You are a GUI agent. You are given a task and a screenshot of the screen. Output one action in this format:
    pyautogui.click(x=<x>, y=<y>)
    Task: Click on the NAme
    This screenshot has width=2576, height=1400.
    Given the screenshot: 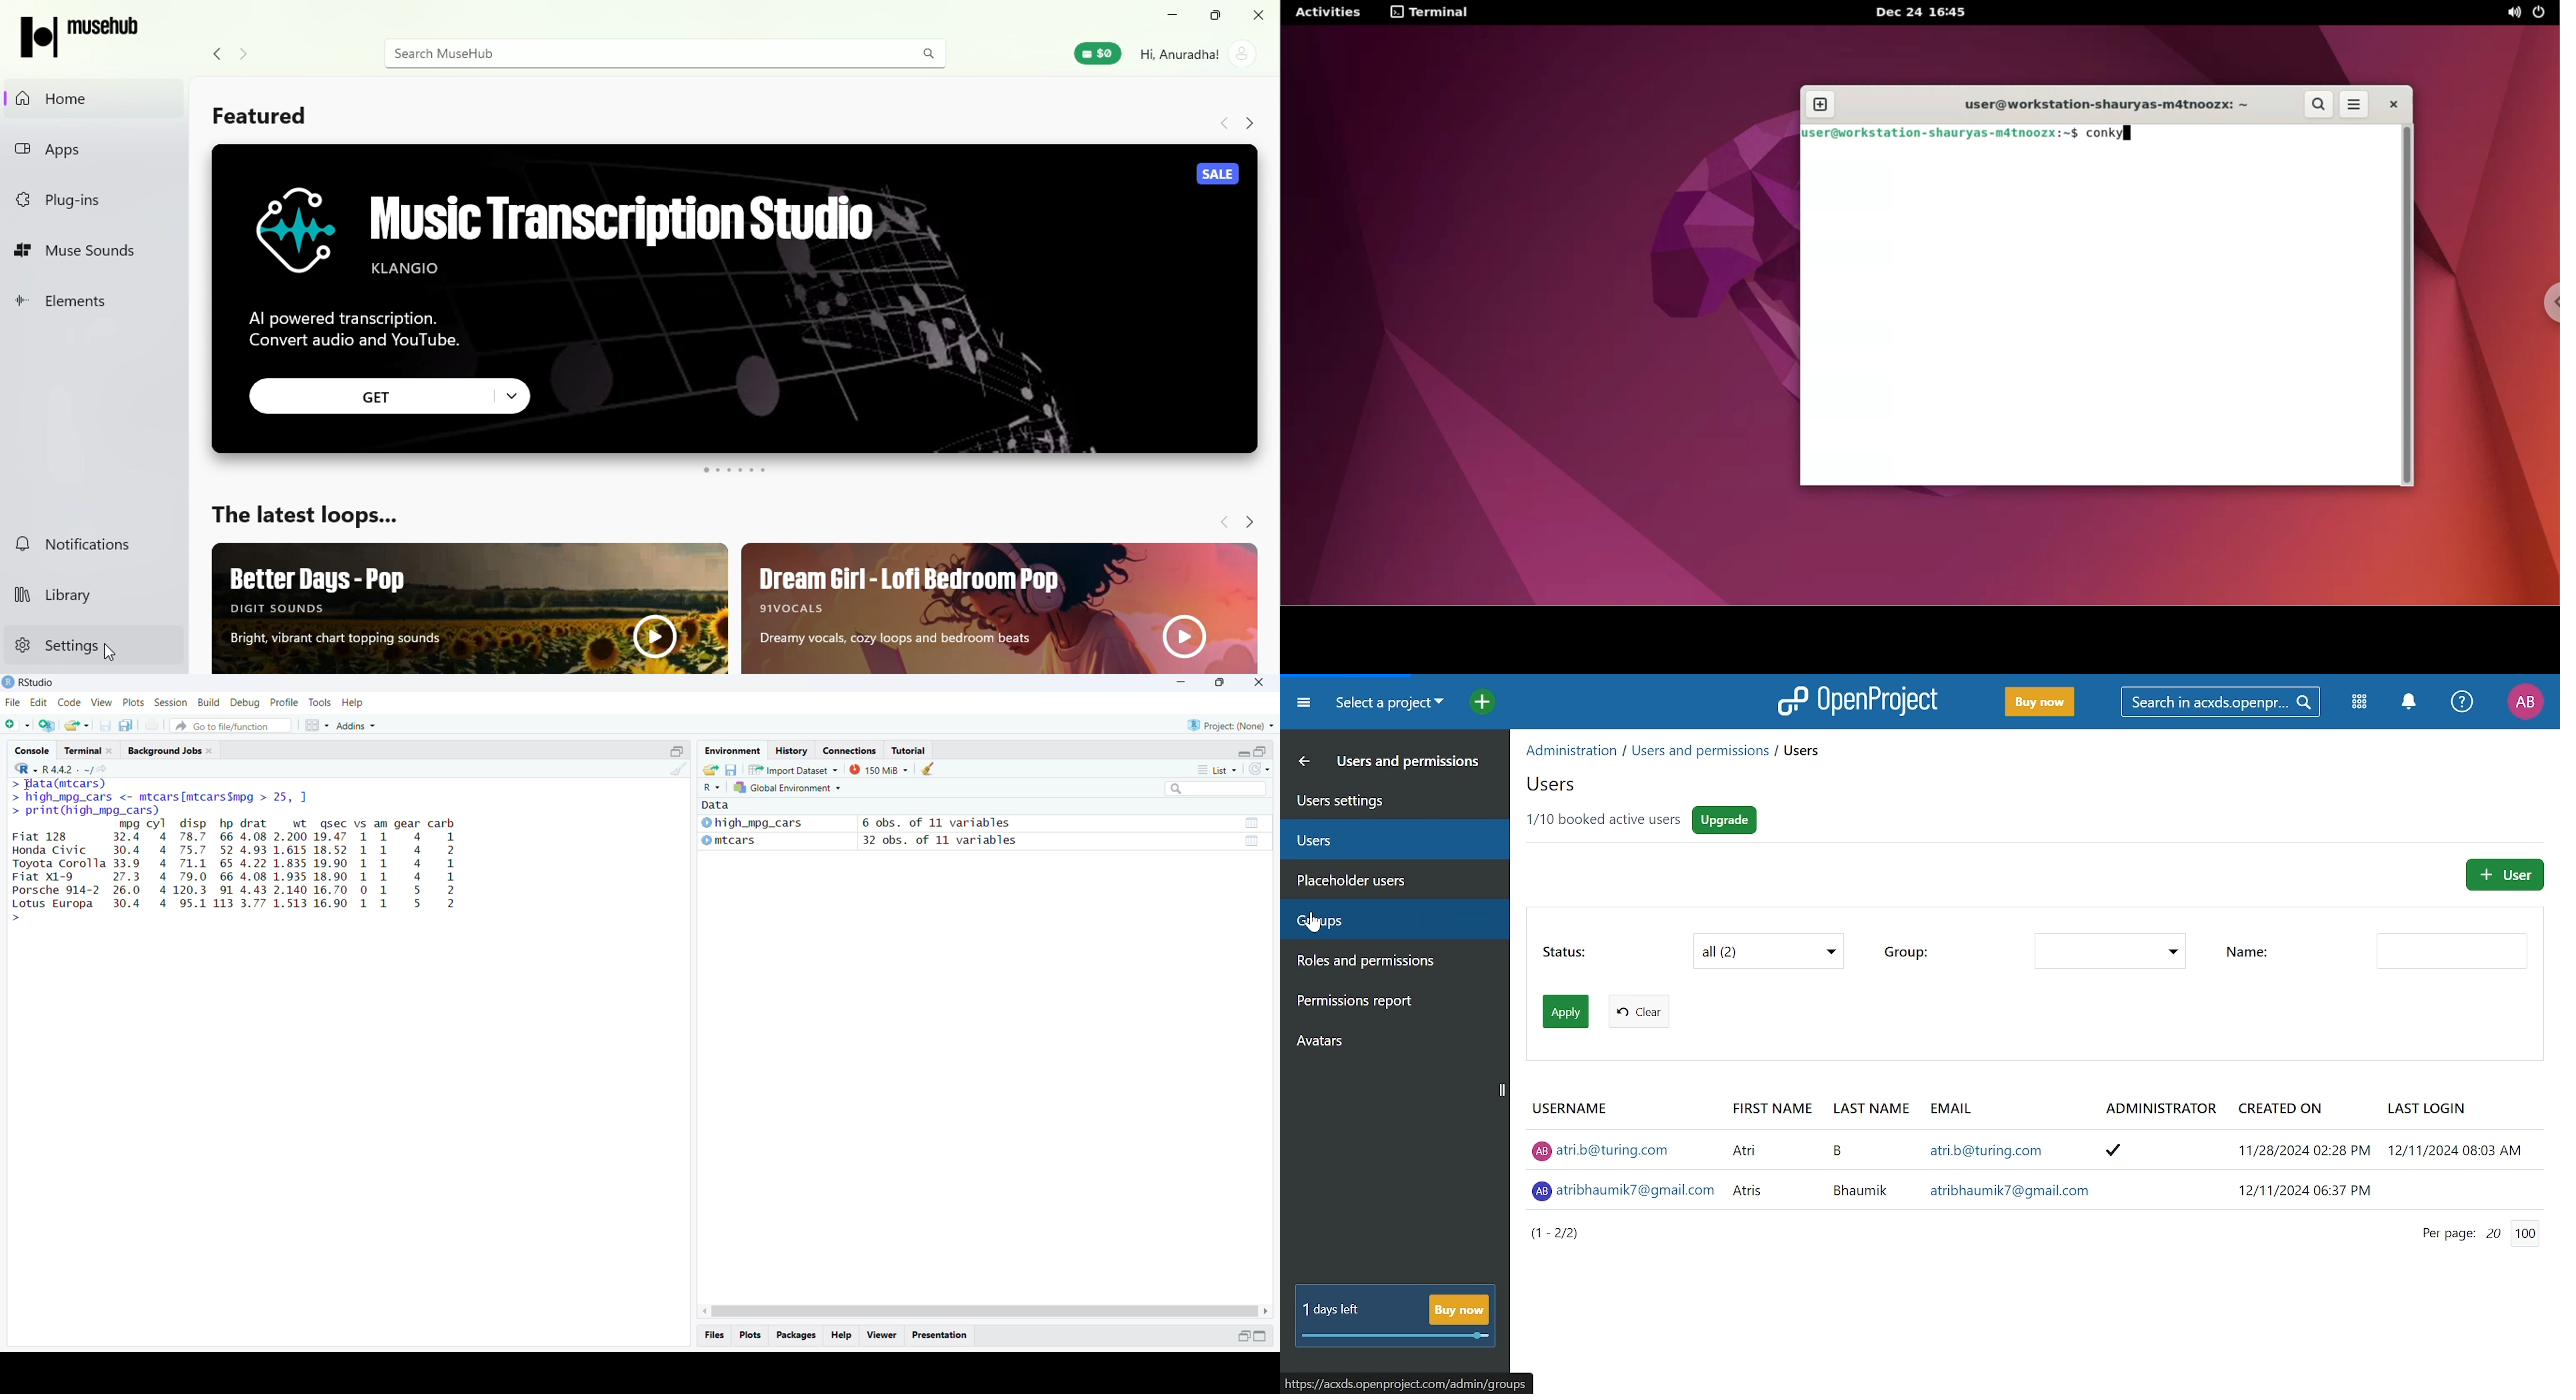 What is the action you would take?
    pyautogui.click(x=2450, y=950)
    